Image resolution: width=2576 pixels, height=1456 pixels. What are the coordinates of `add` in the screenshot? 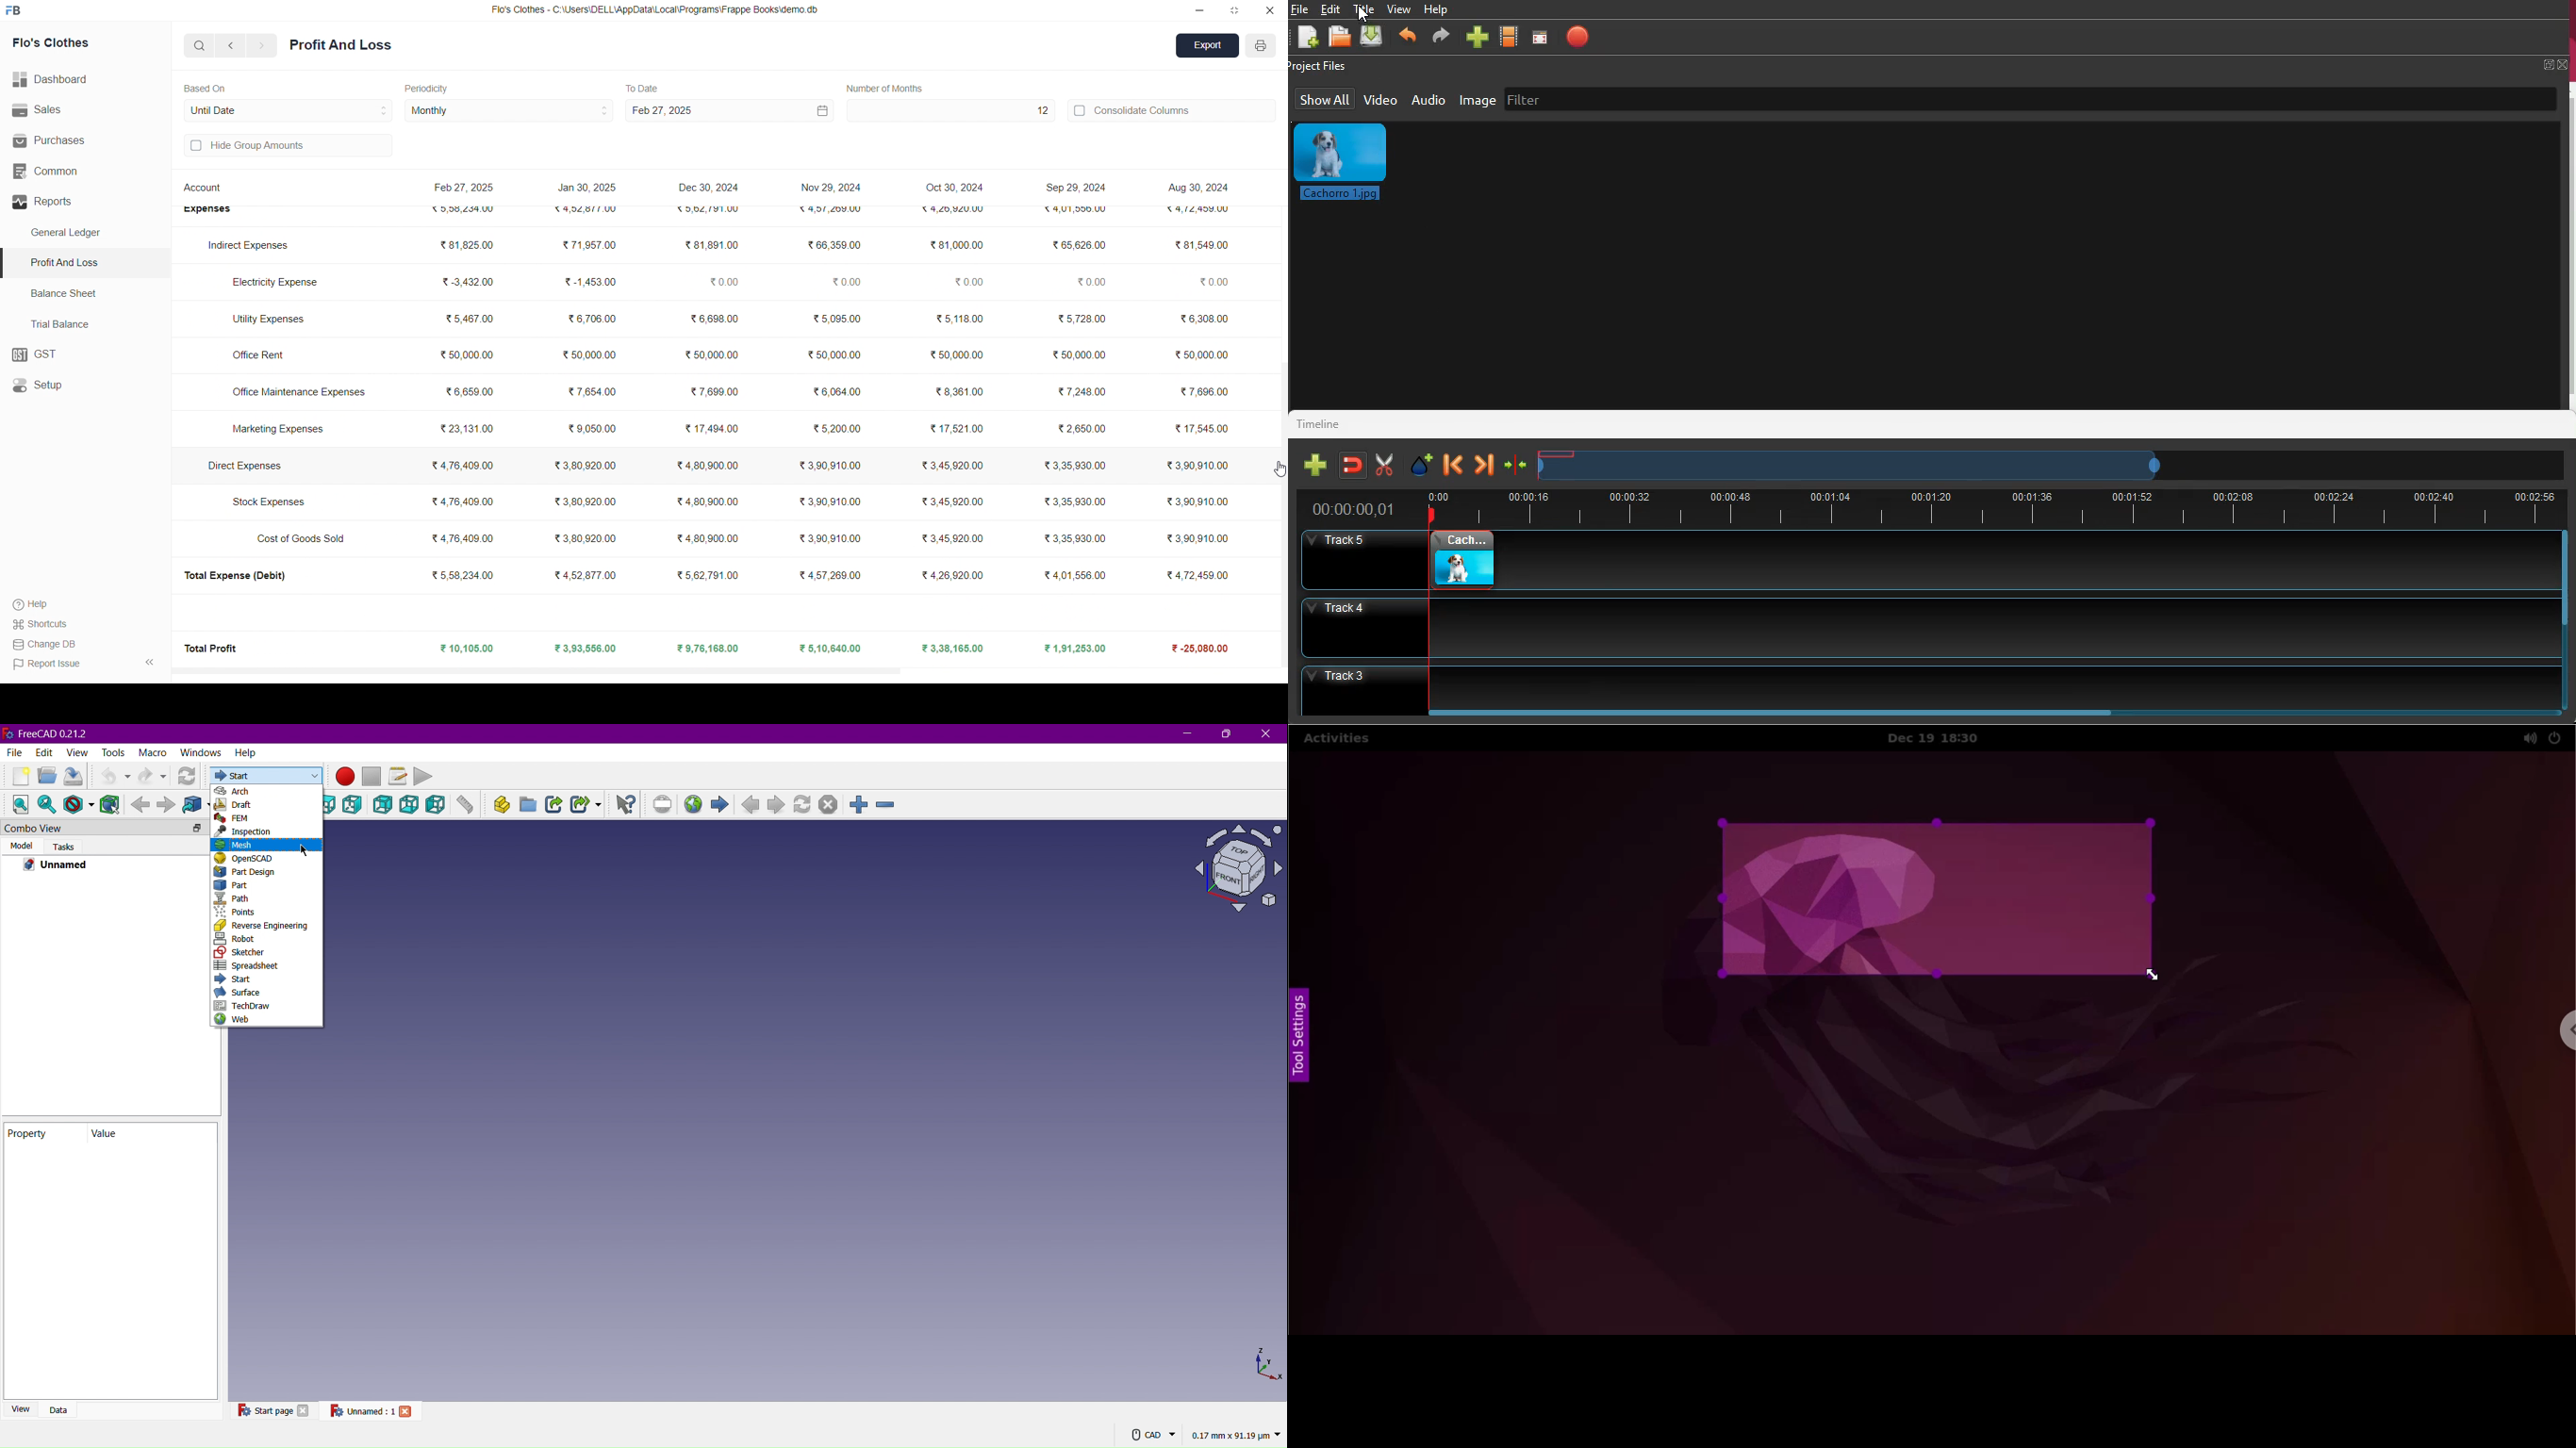 It's located at (1307, 39).